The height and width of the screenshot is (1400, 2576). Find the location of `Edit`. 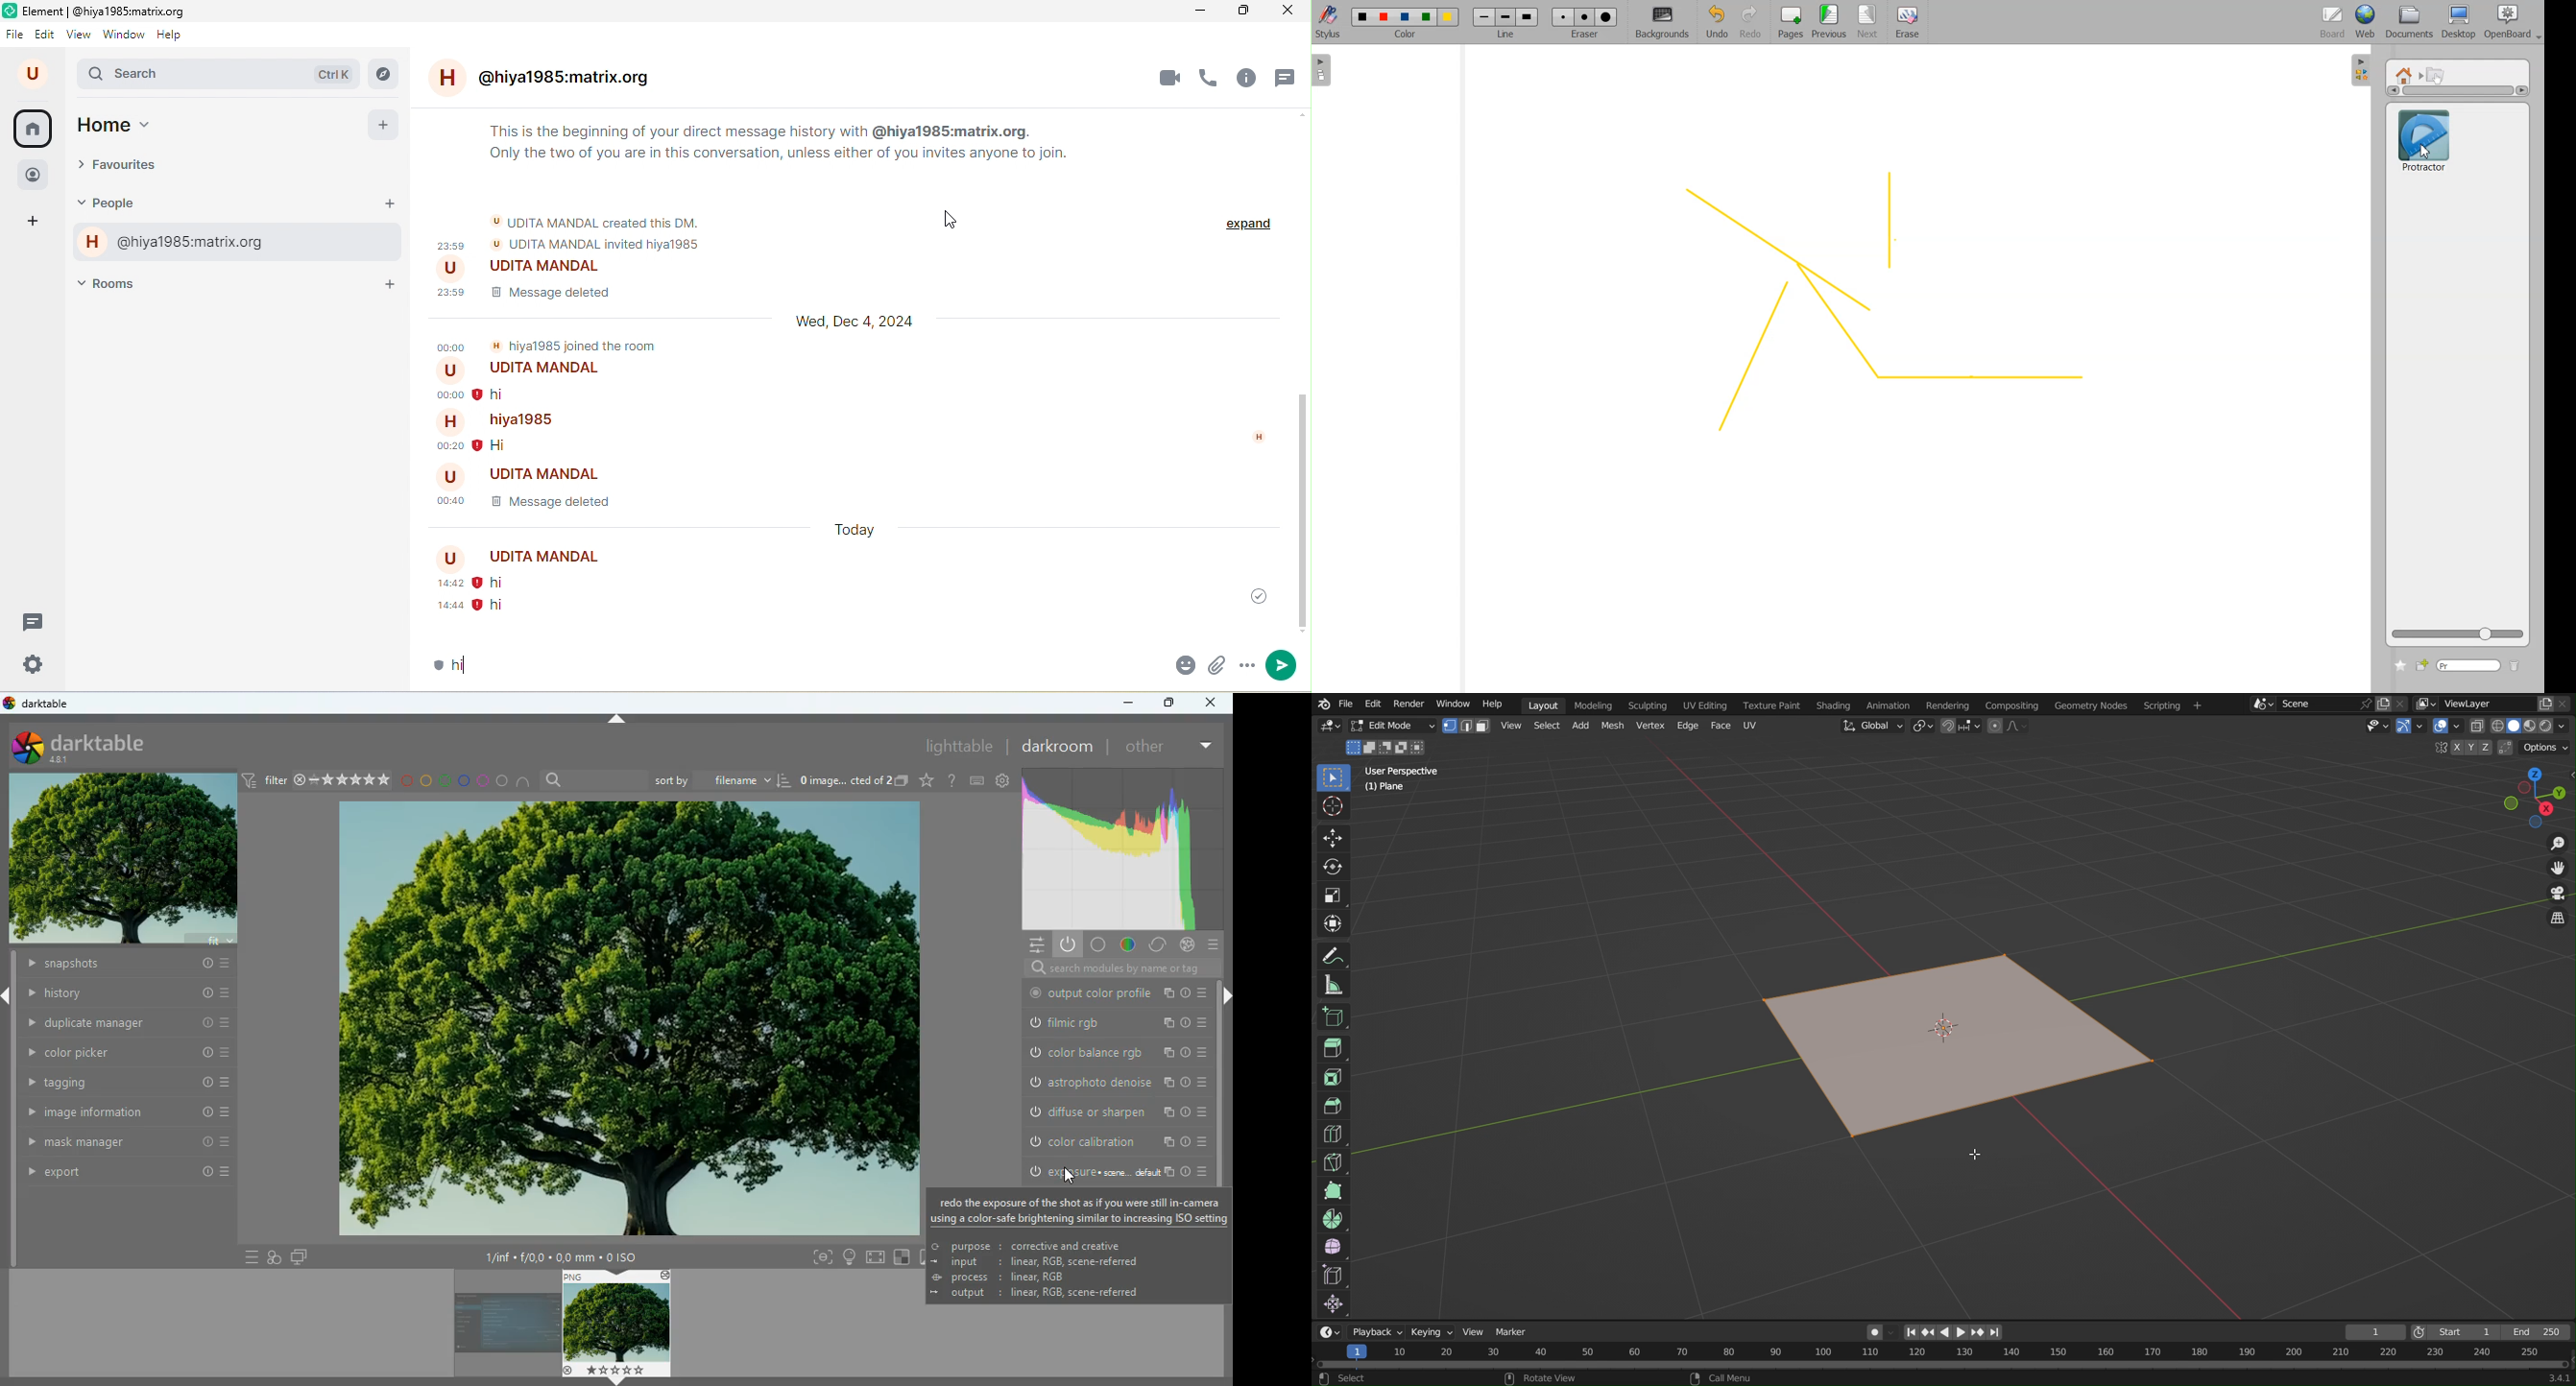

Edit is located at coordinates (1373, 704).